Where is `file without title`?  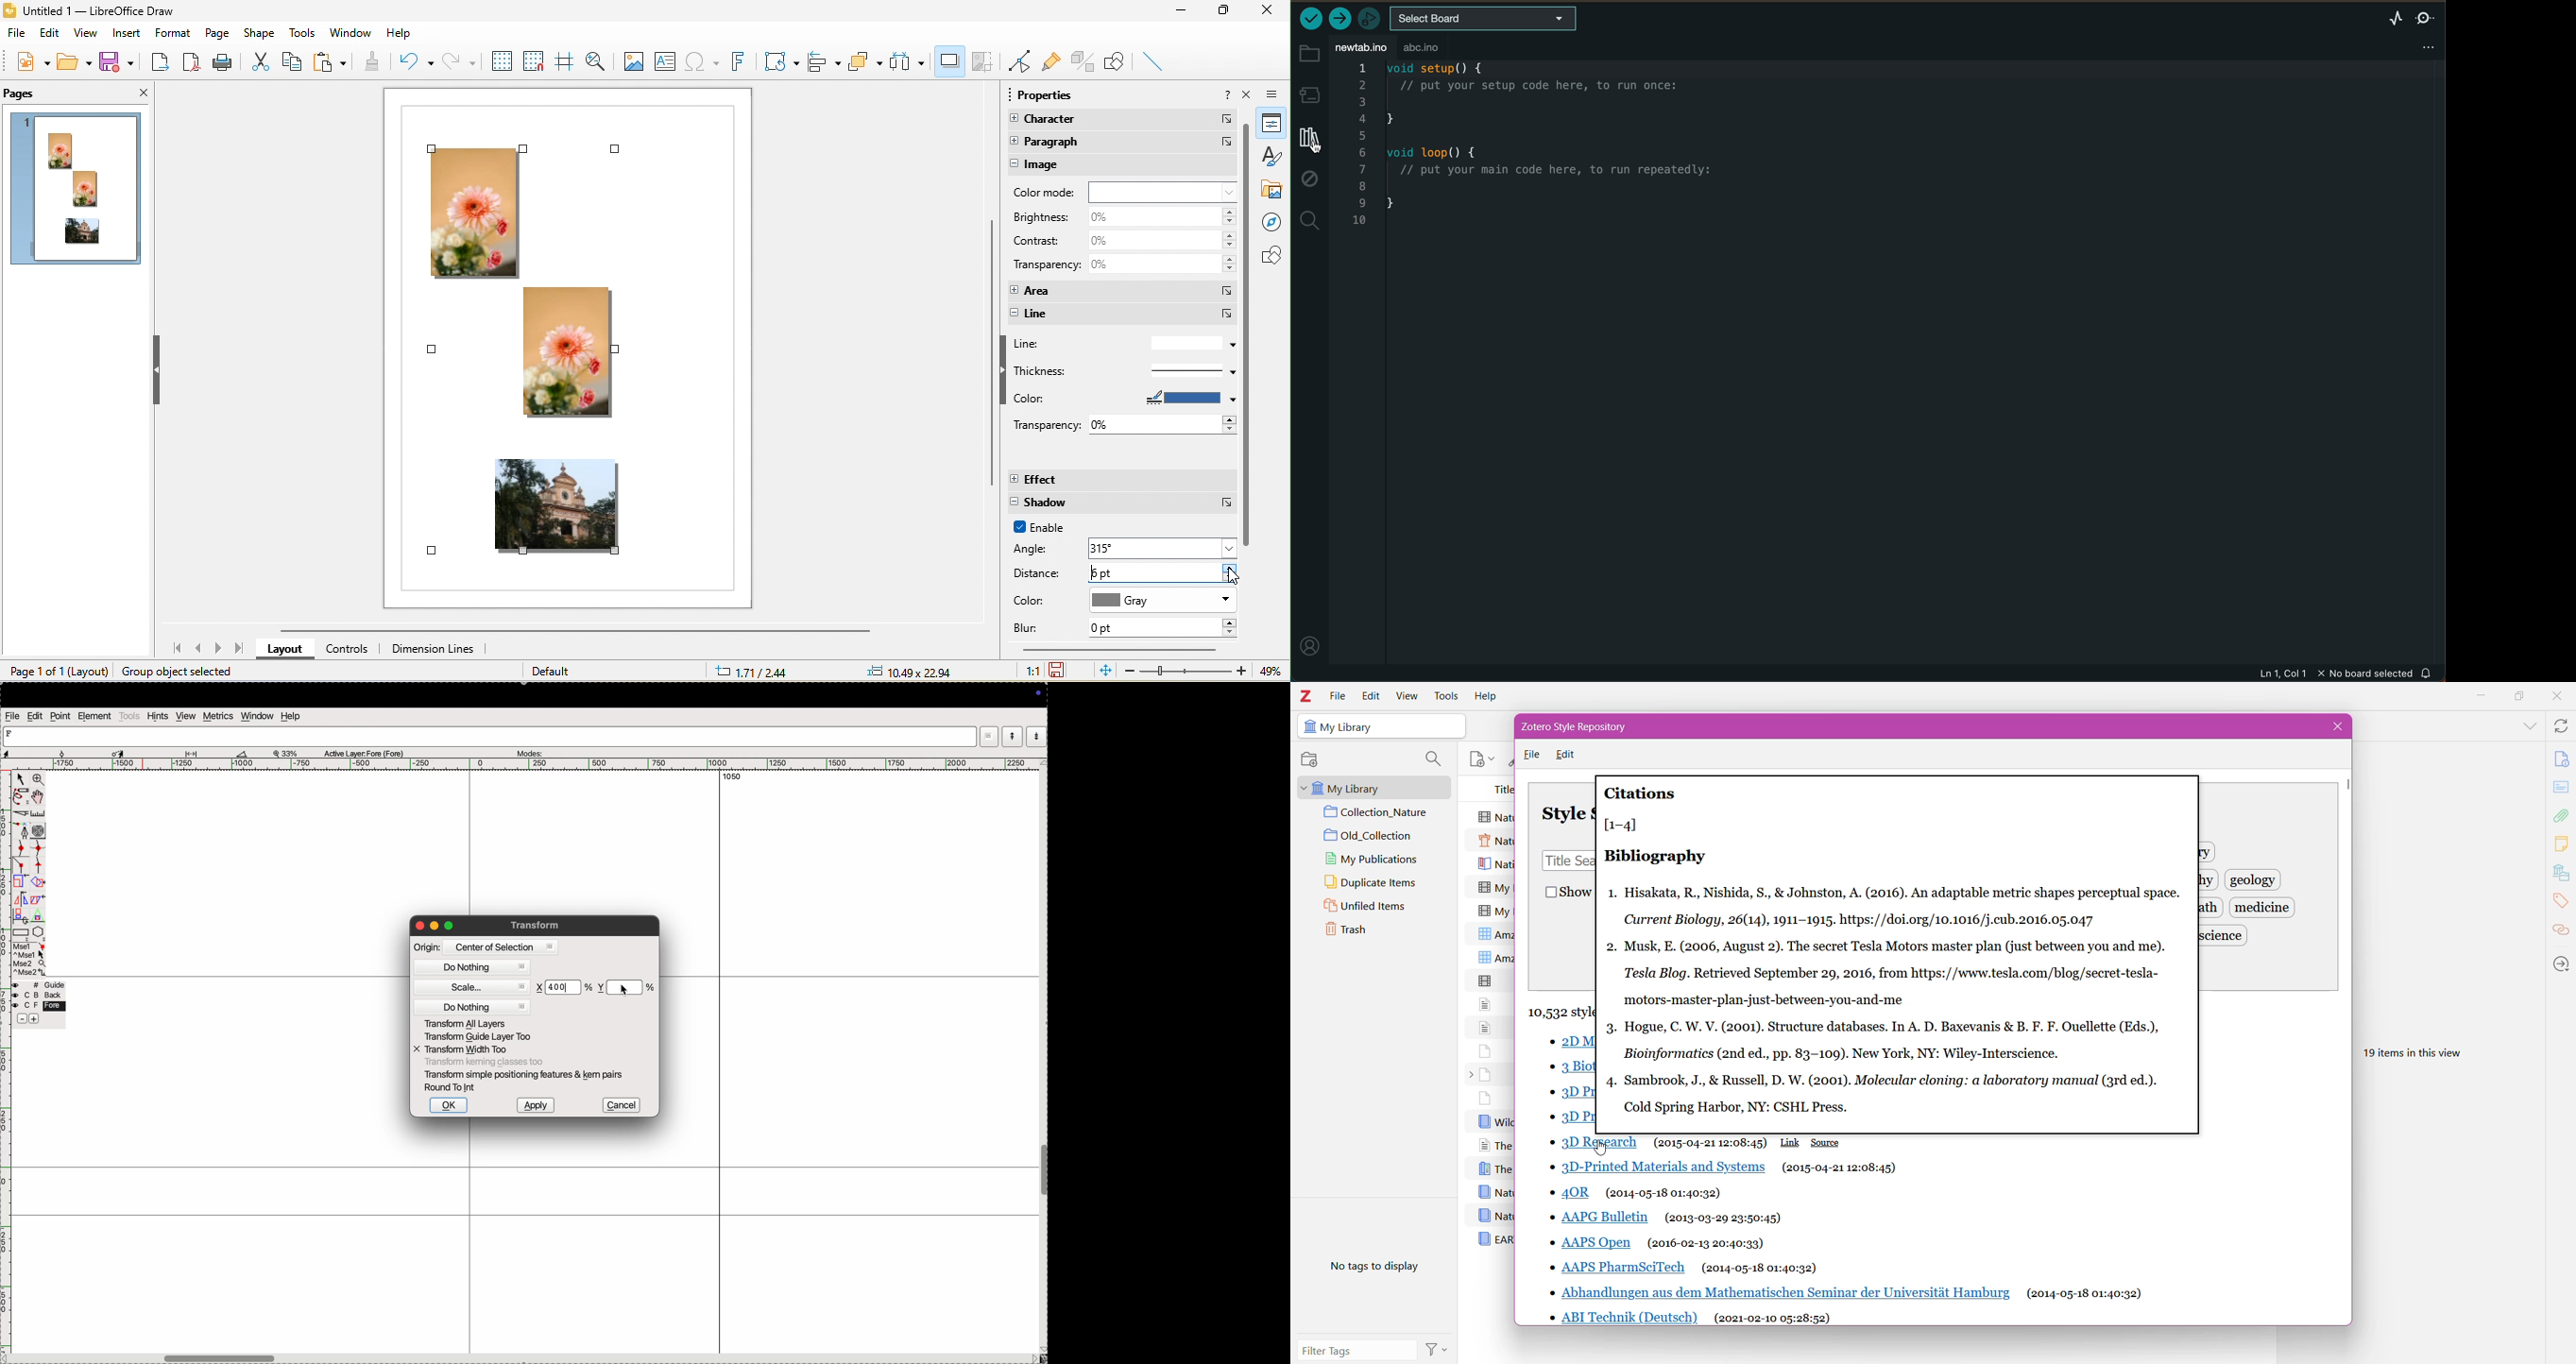
file without title is located at coordinates (1486, 1098).